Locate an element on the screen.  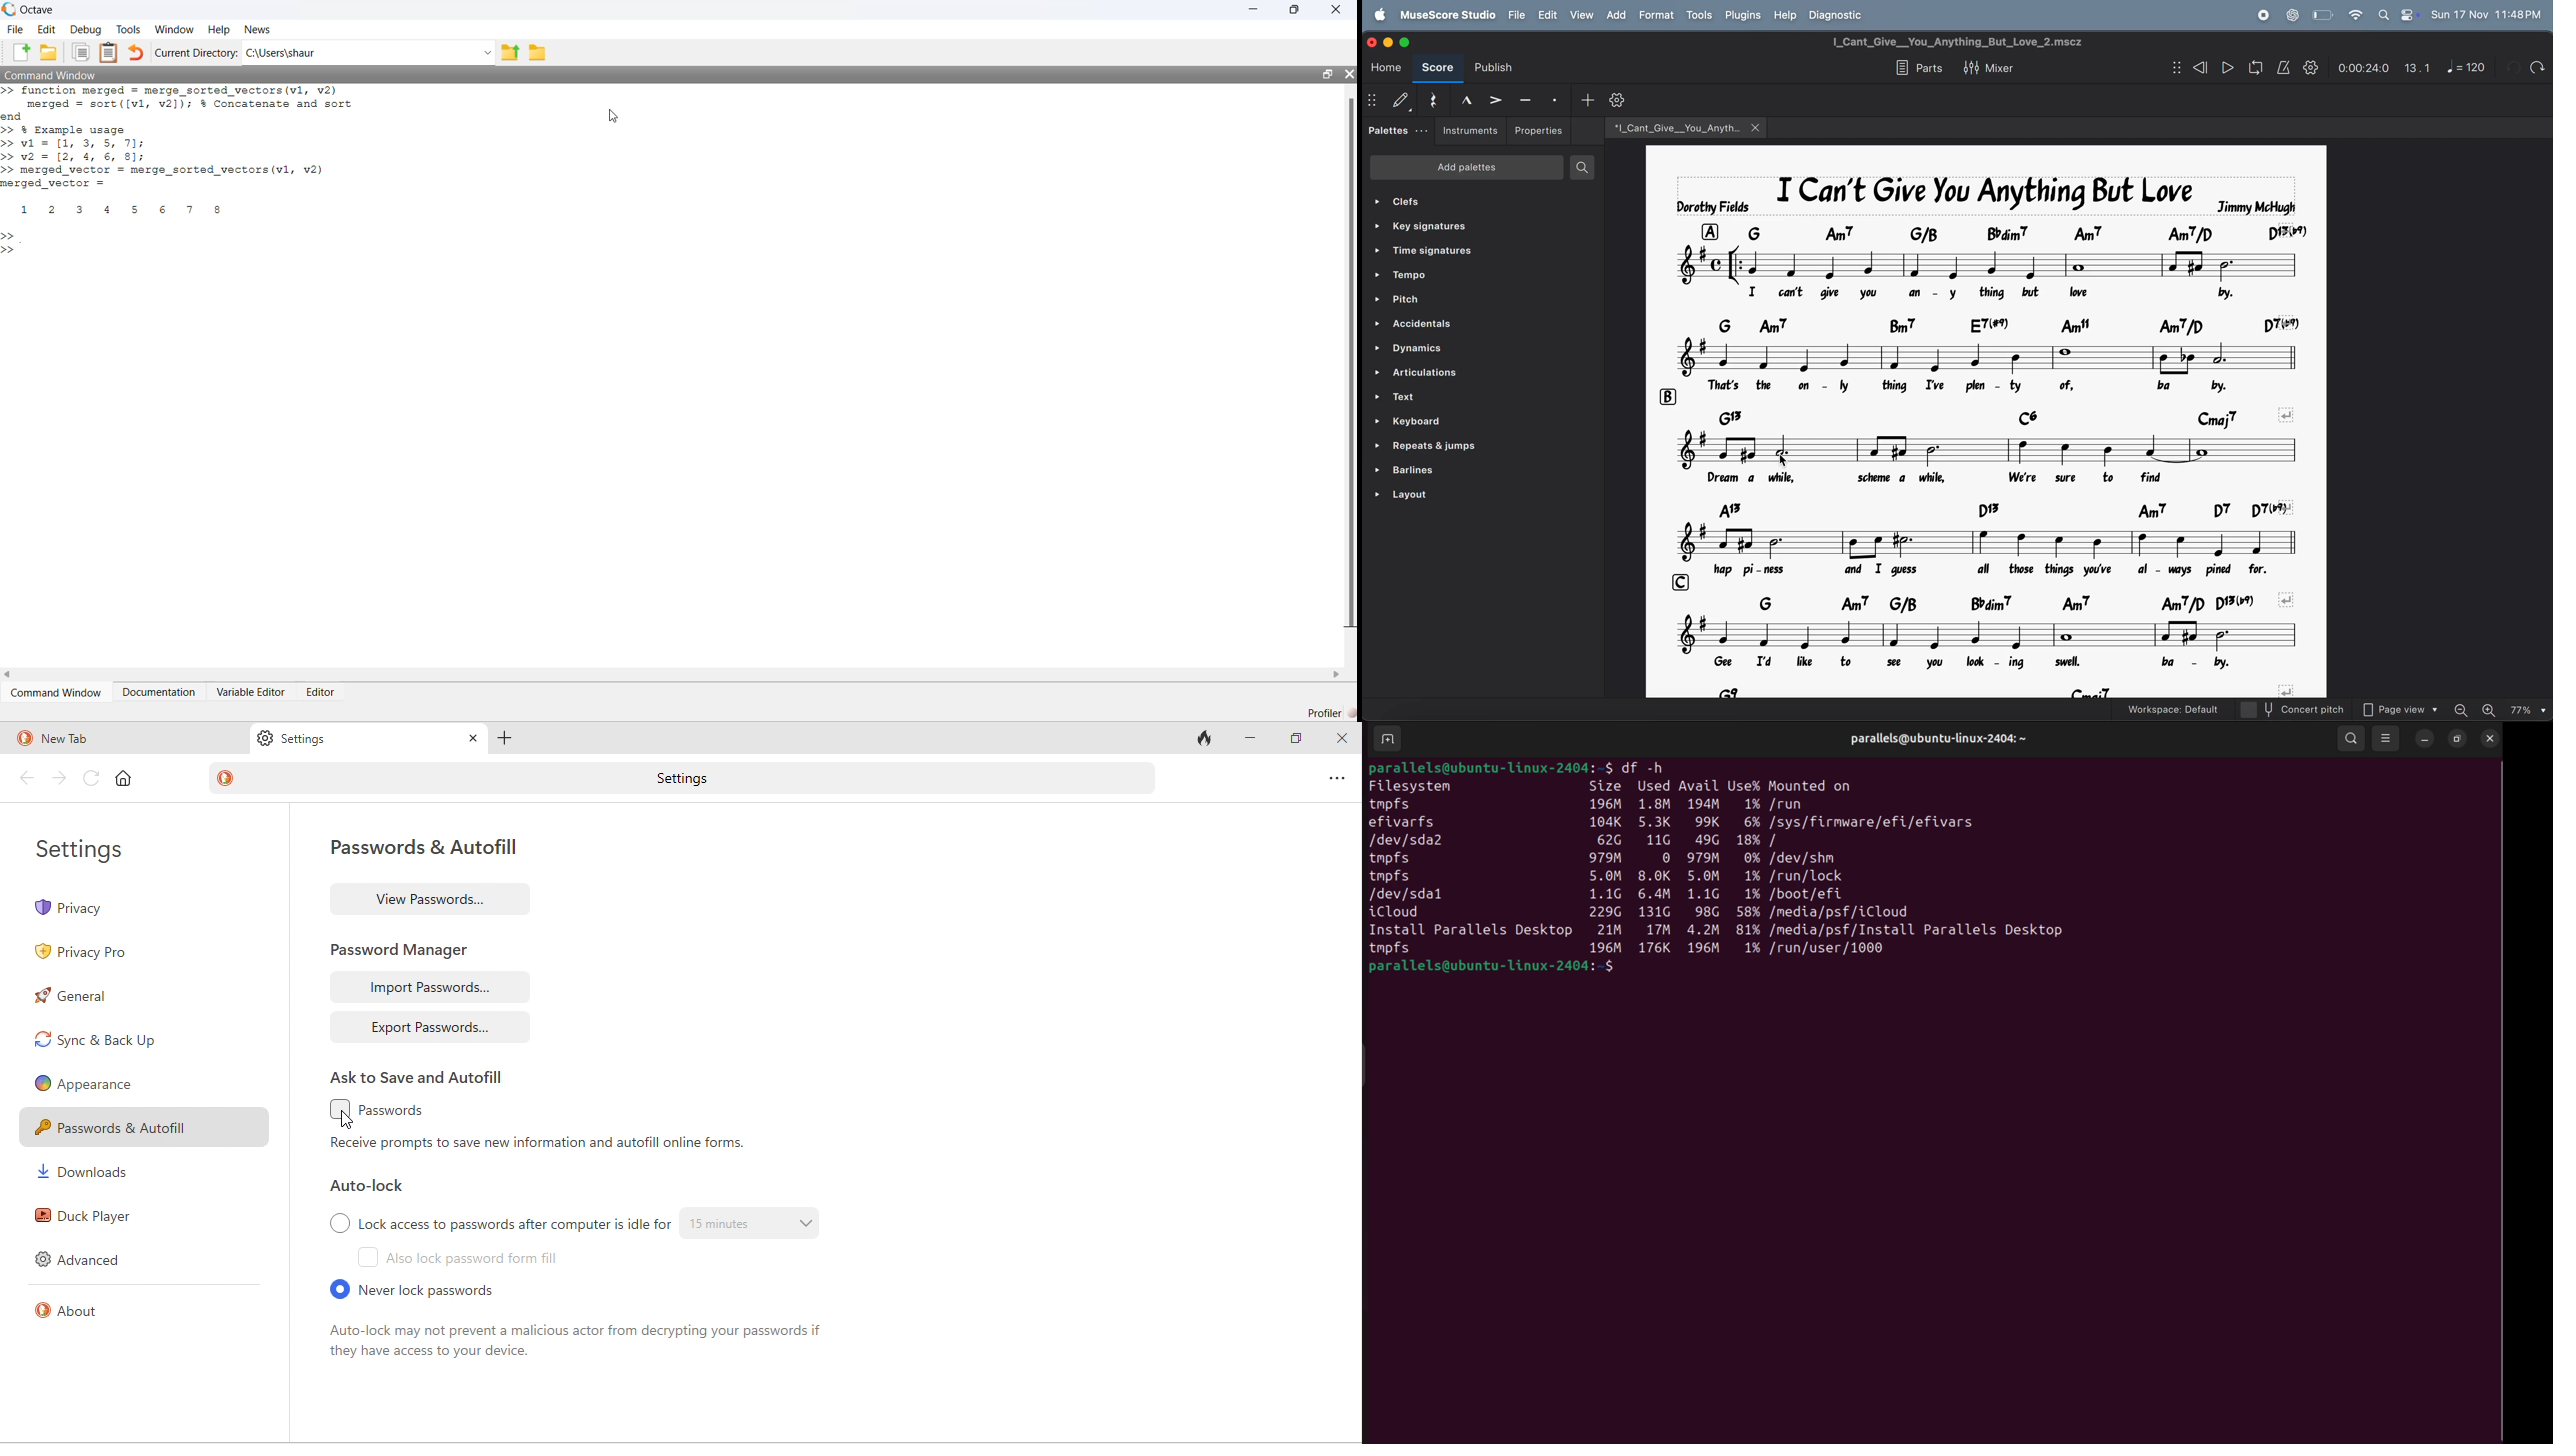
News is located at coordinates (258, 30).